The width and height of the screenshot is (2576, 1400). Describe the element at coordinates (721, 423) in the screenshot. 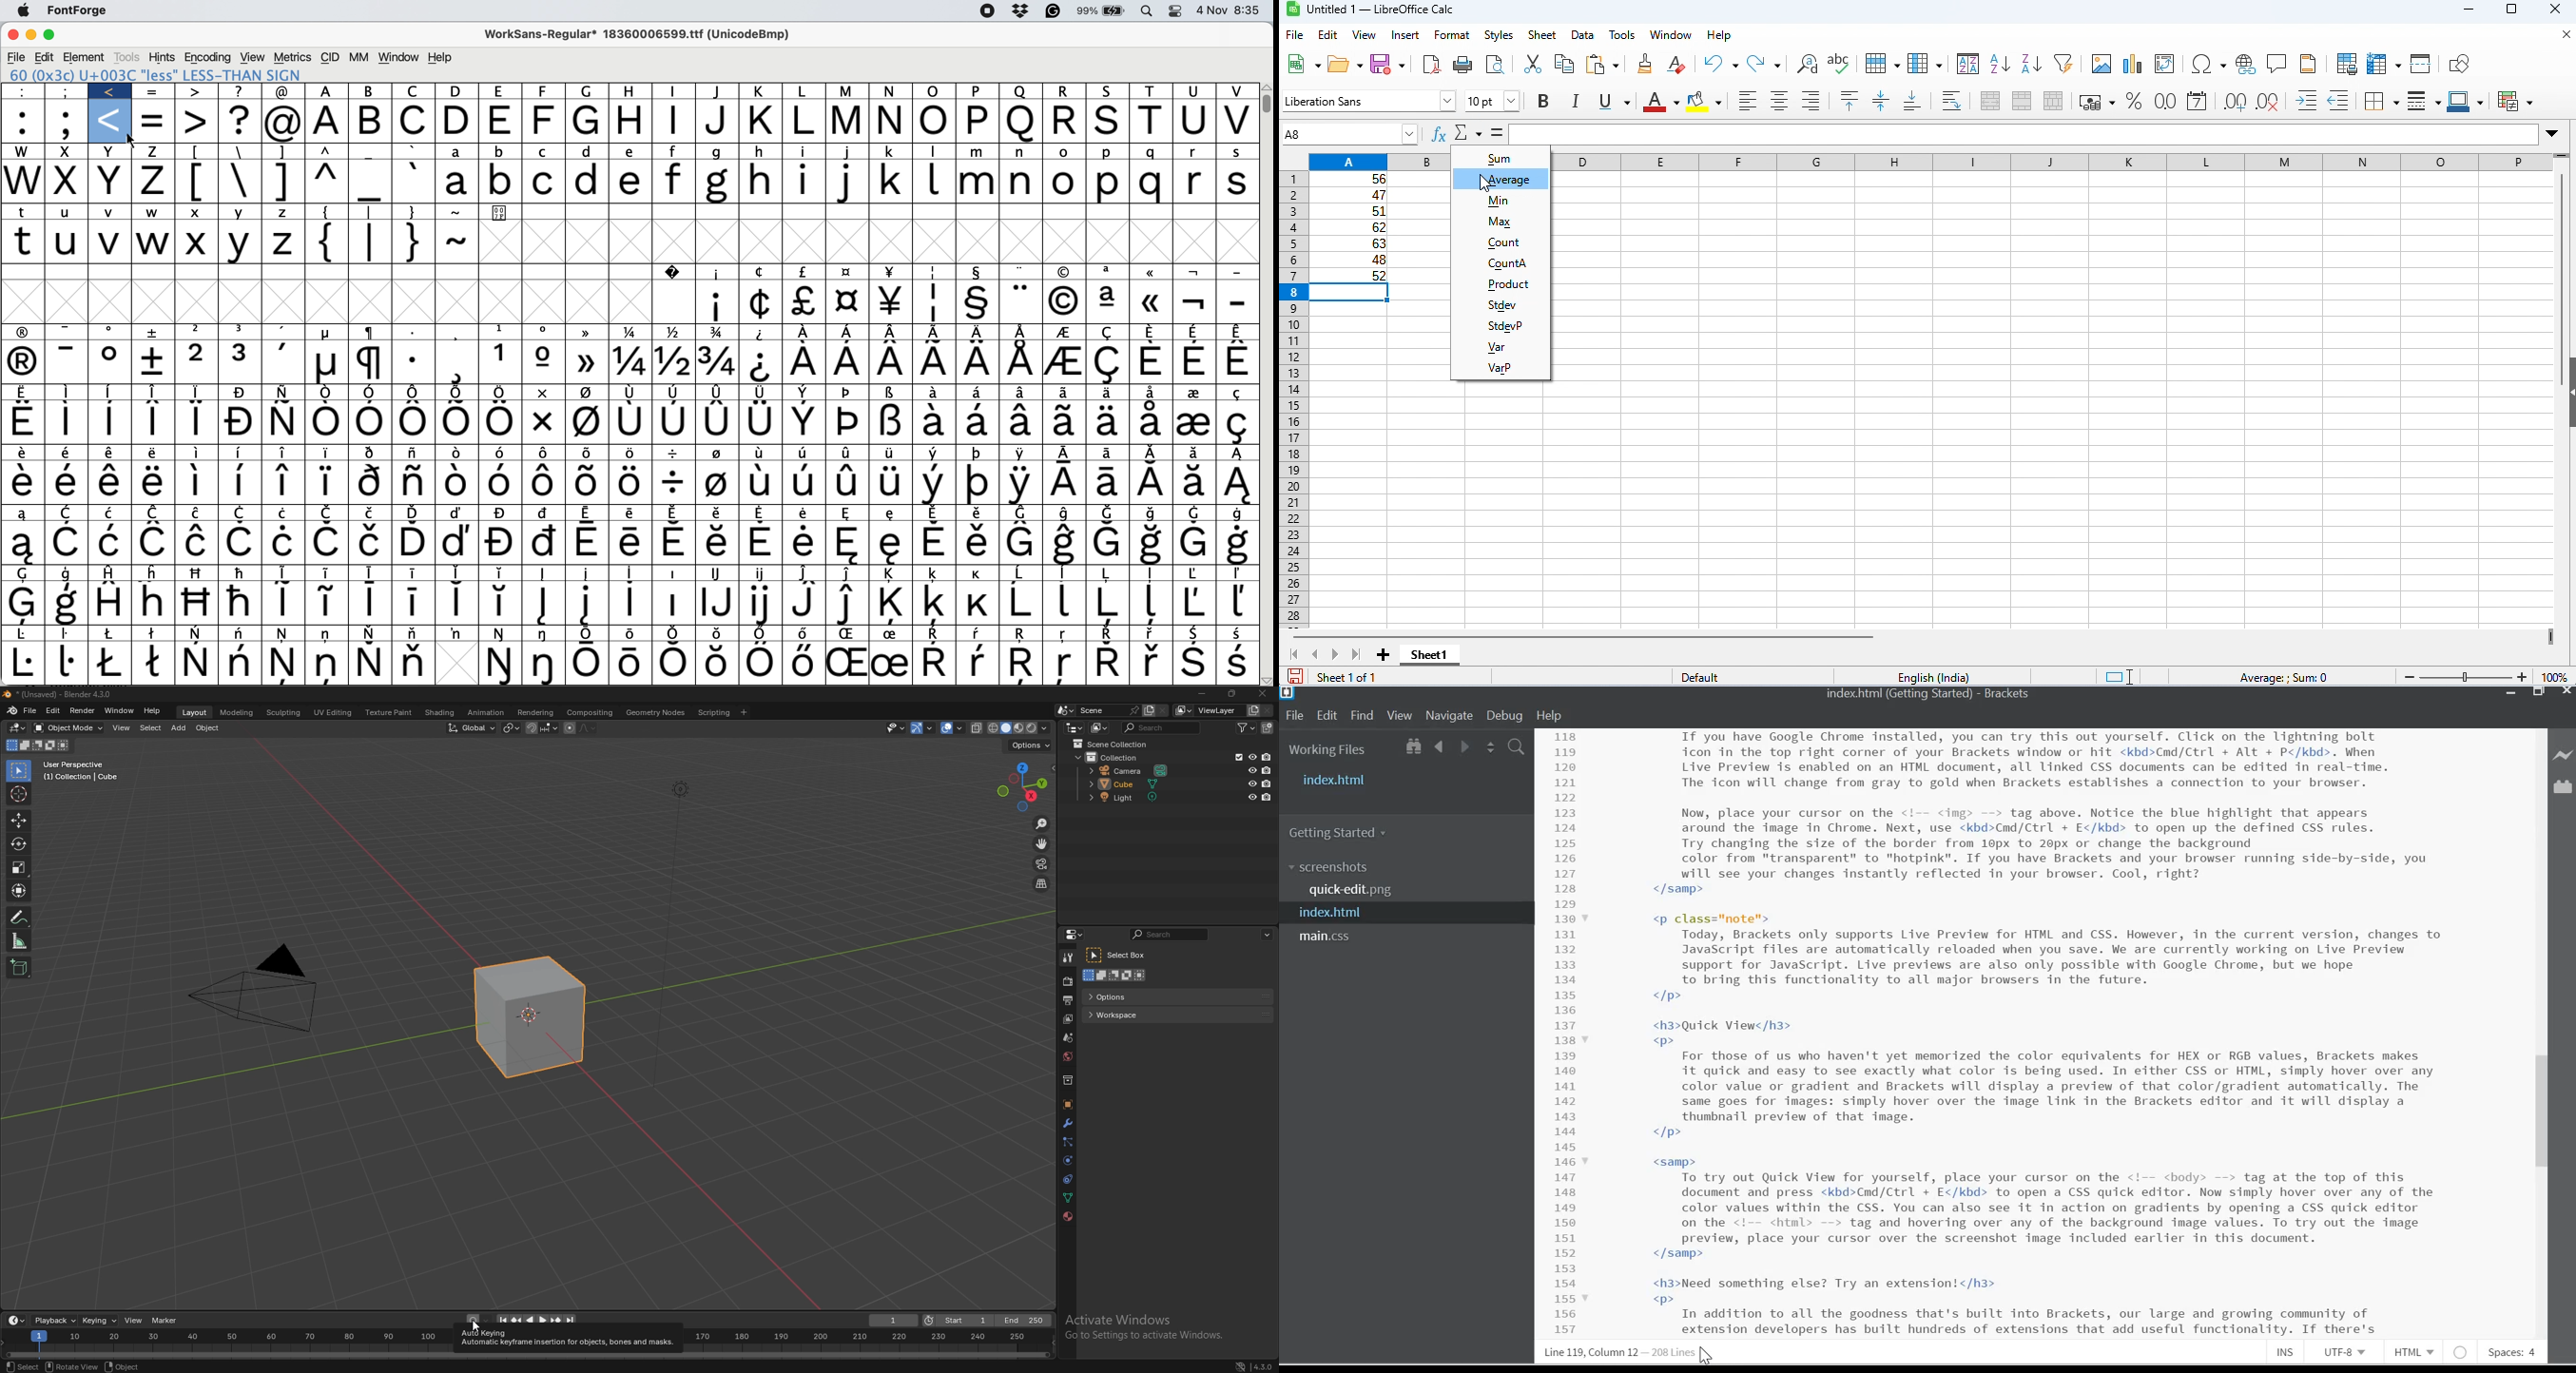

I see `Symbol` at that location.